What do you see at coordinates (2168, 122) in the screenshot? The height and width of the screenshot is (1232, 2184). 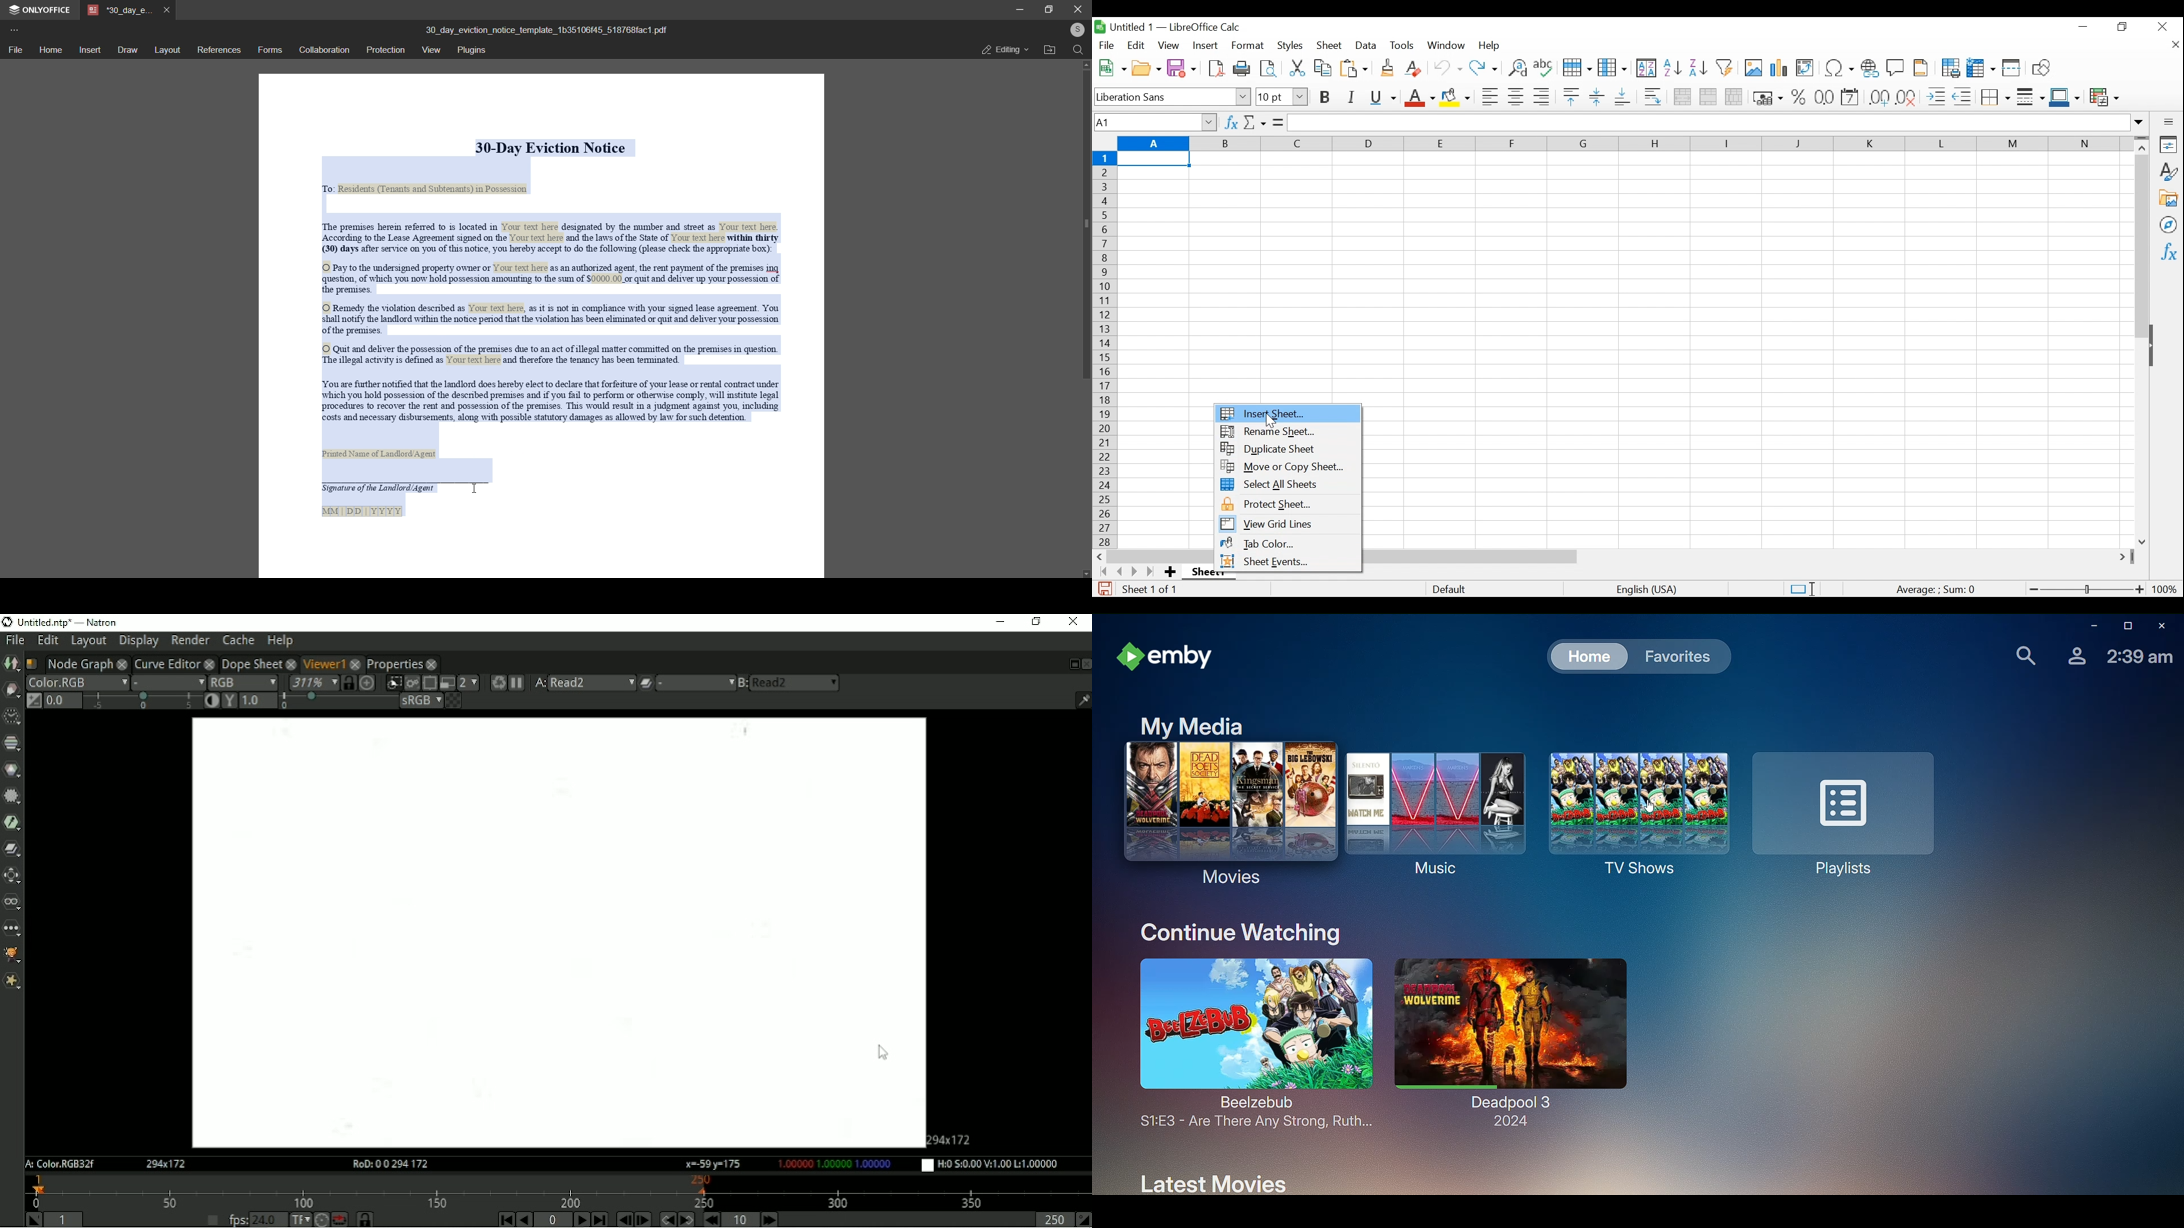 I see `Sidebar Settings` at bounding box center [2168, 122].